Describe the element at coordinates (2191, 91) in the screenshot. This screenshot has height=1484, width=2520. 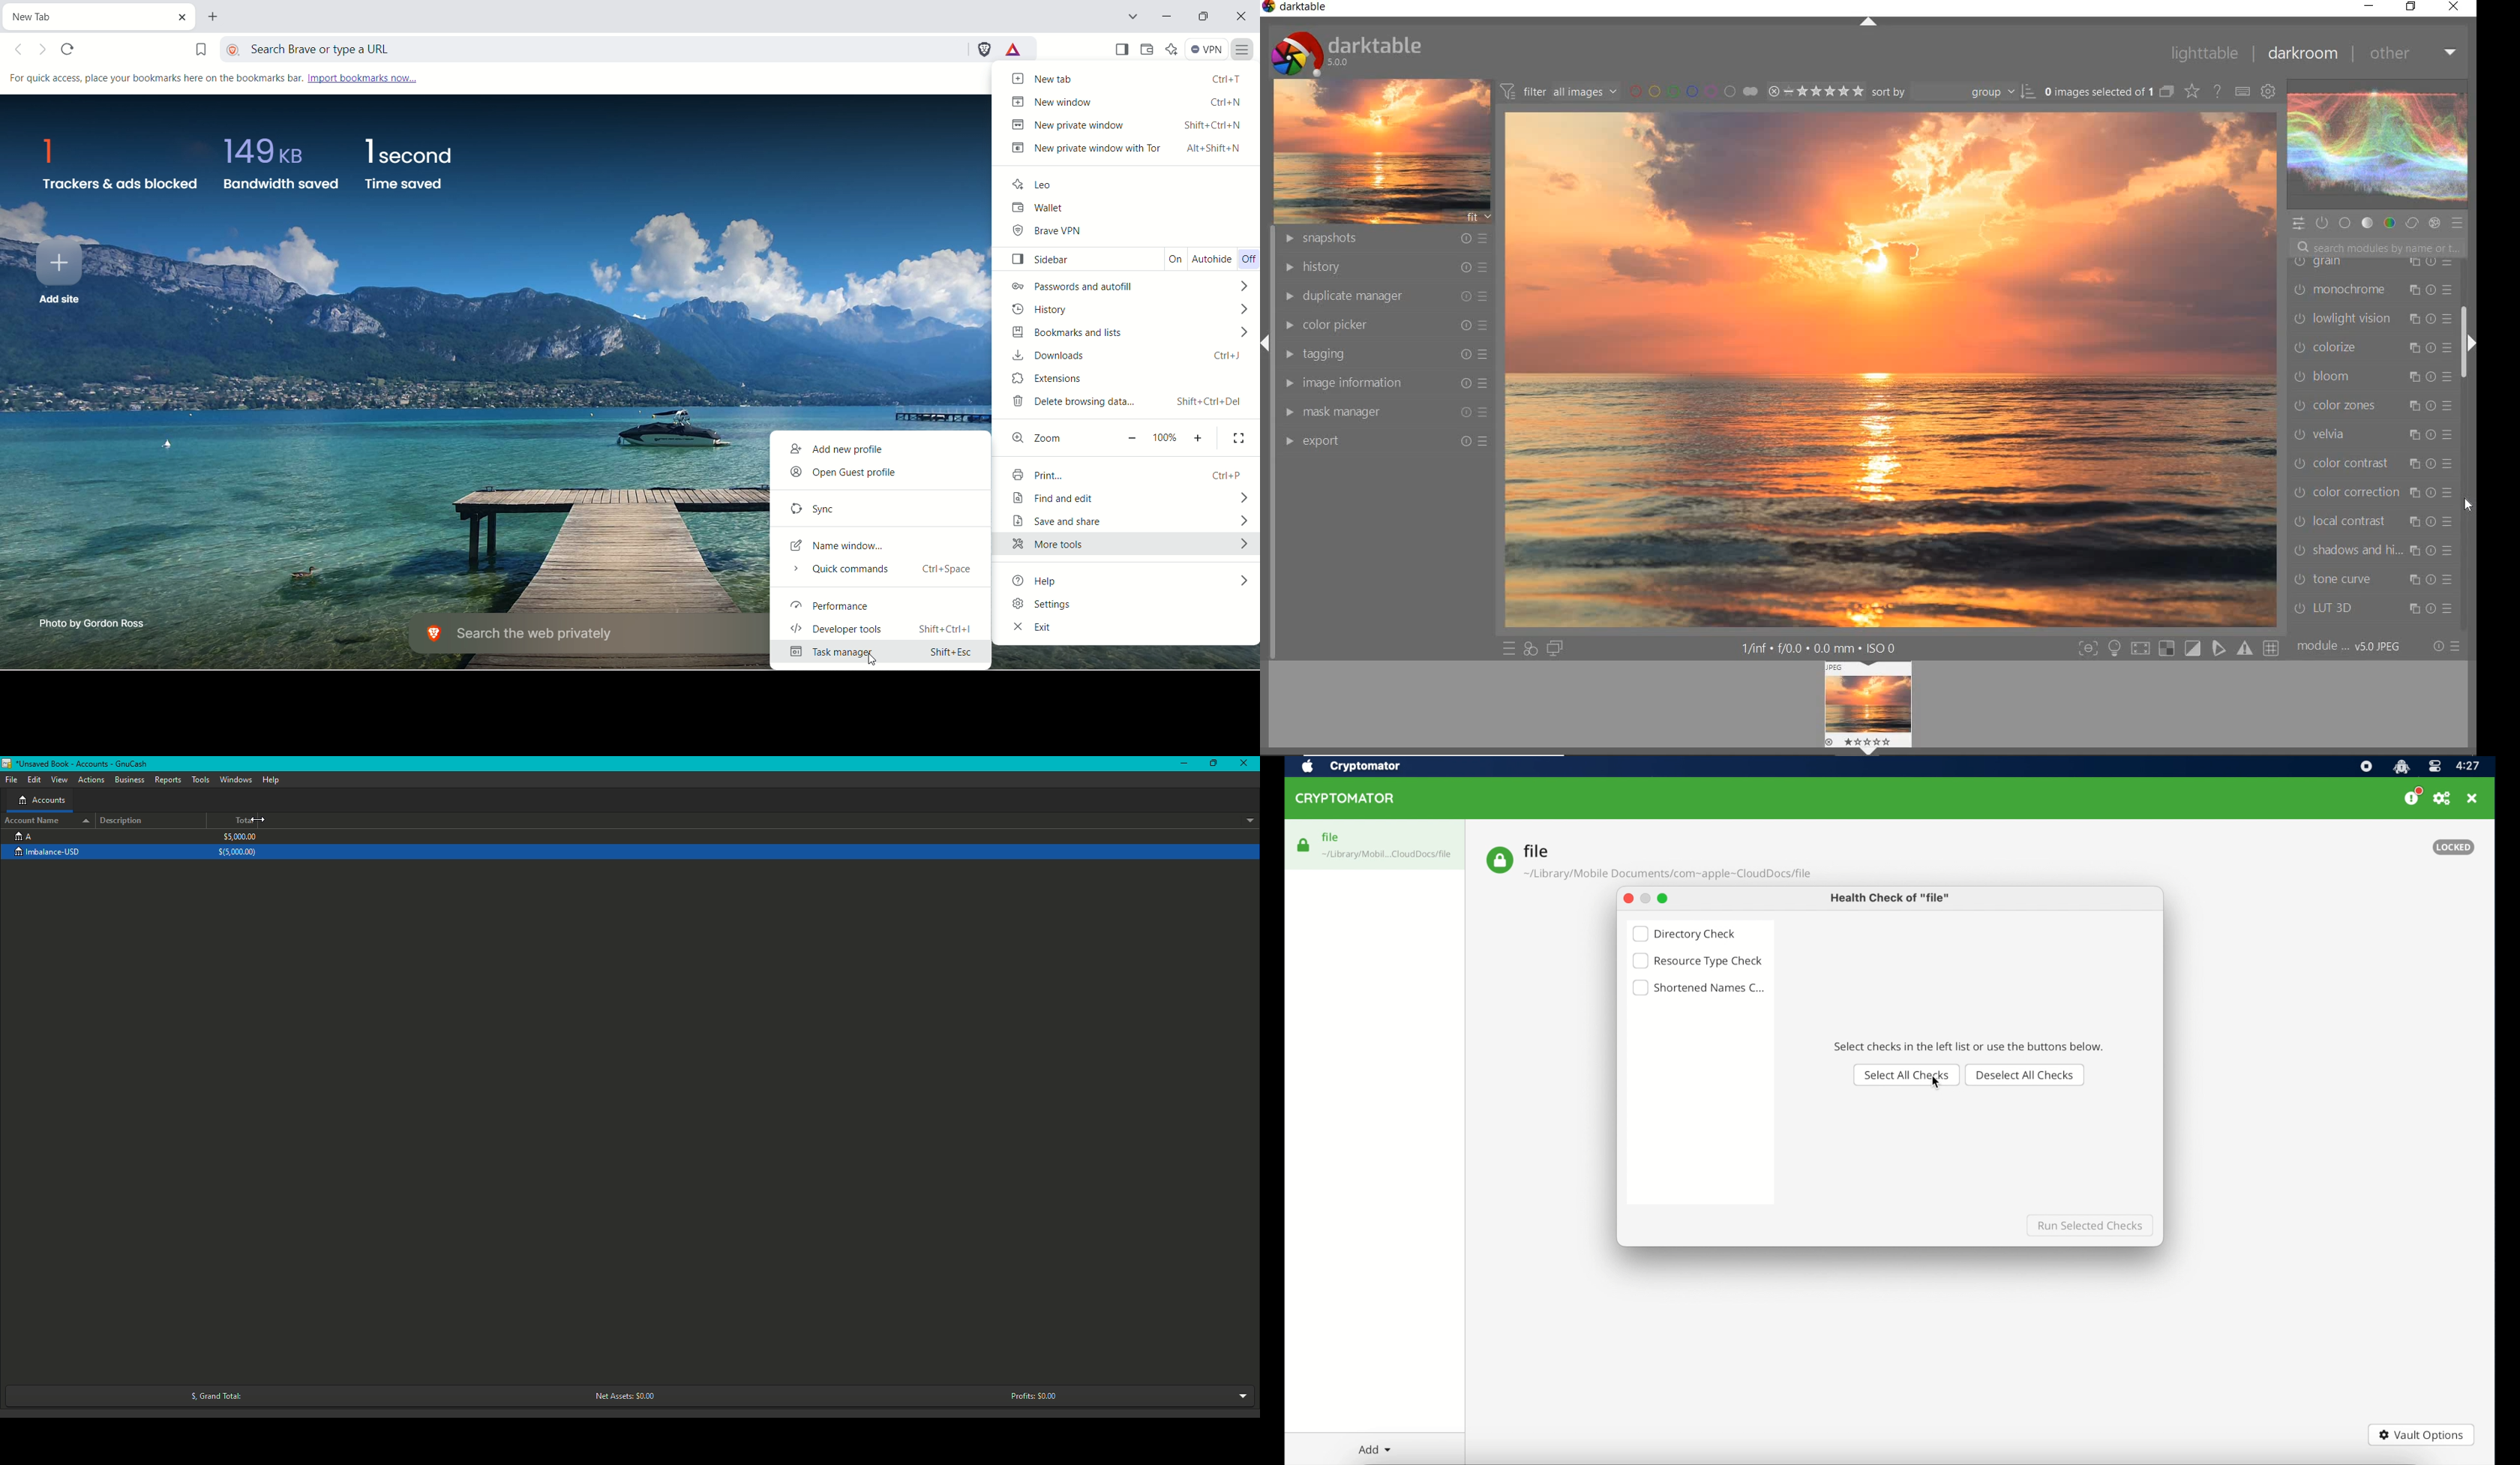
I see `CHANGE TYPE FOR OVER RELAY` at that location.